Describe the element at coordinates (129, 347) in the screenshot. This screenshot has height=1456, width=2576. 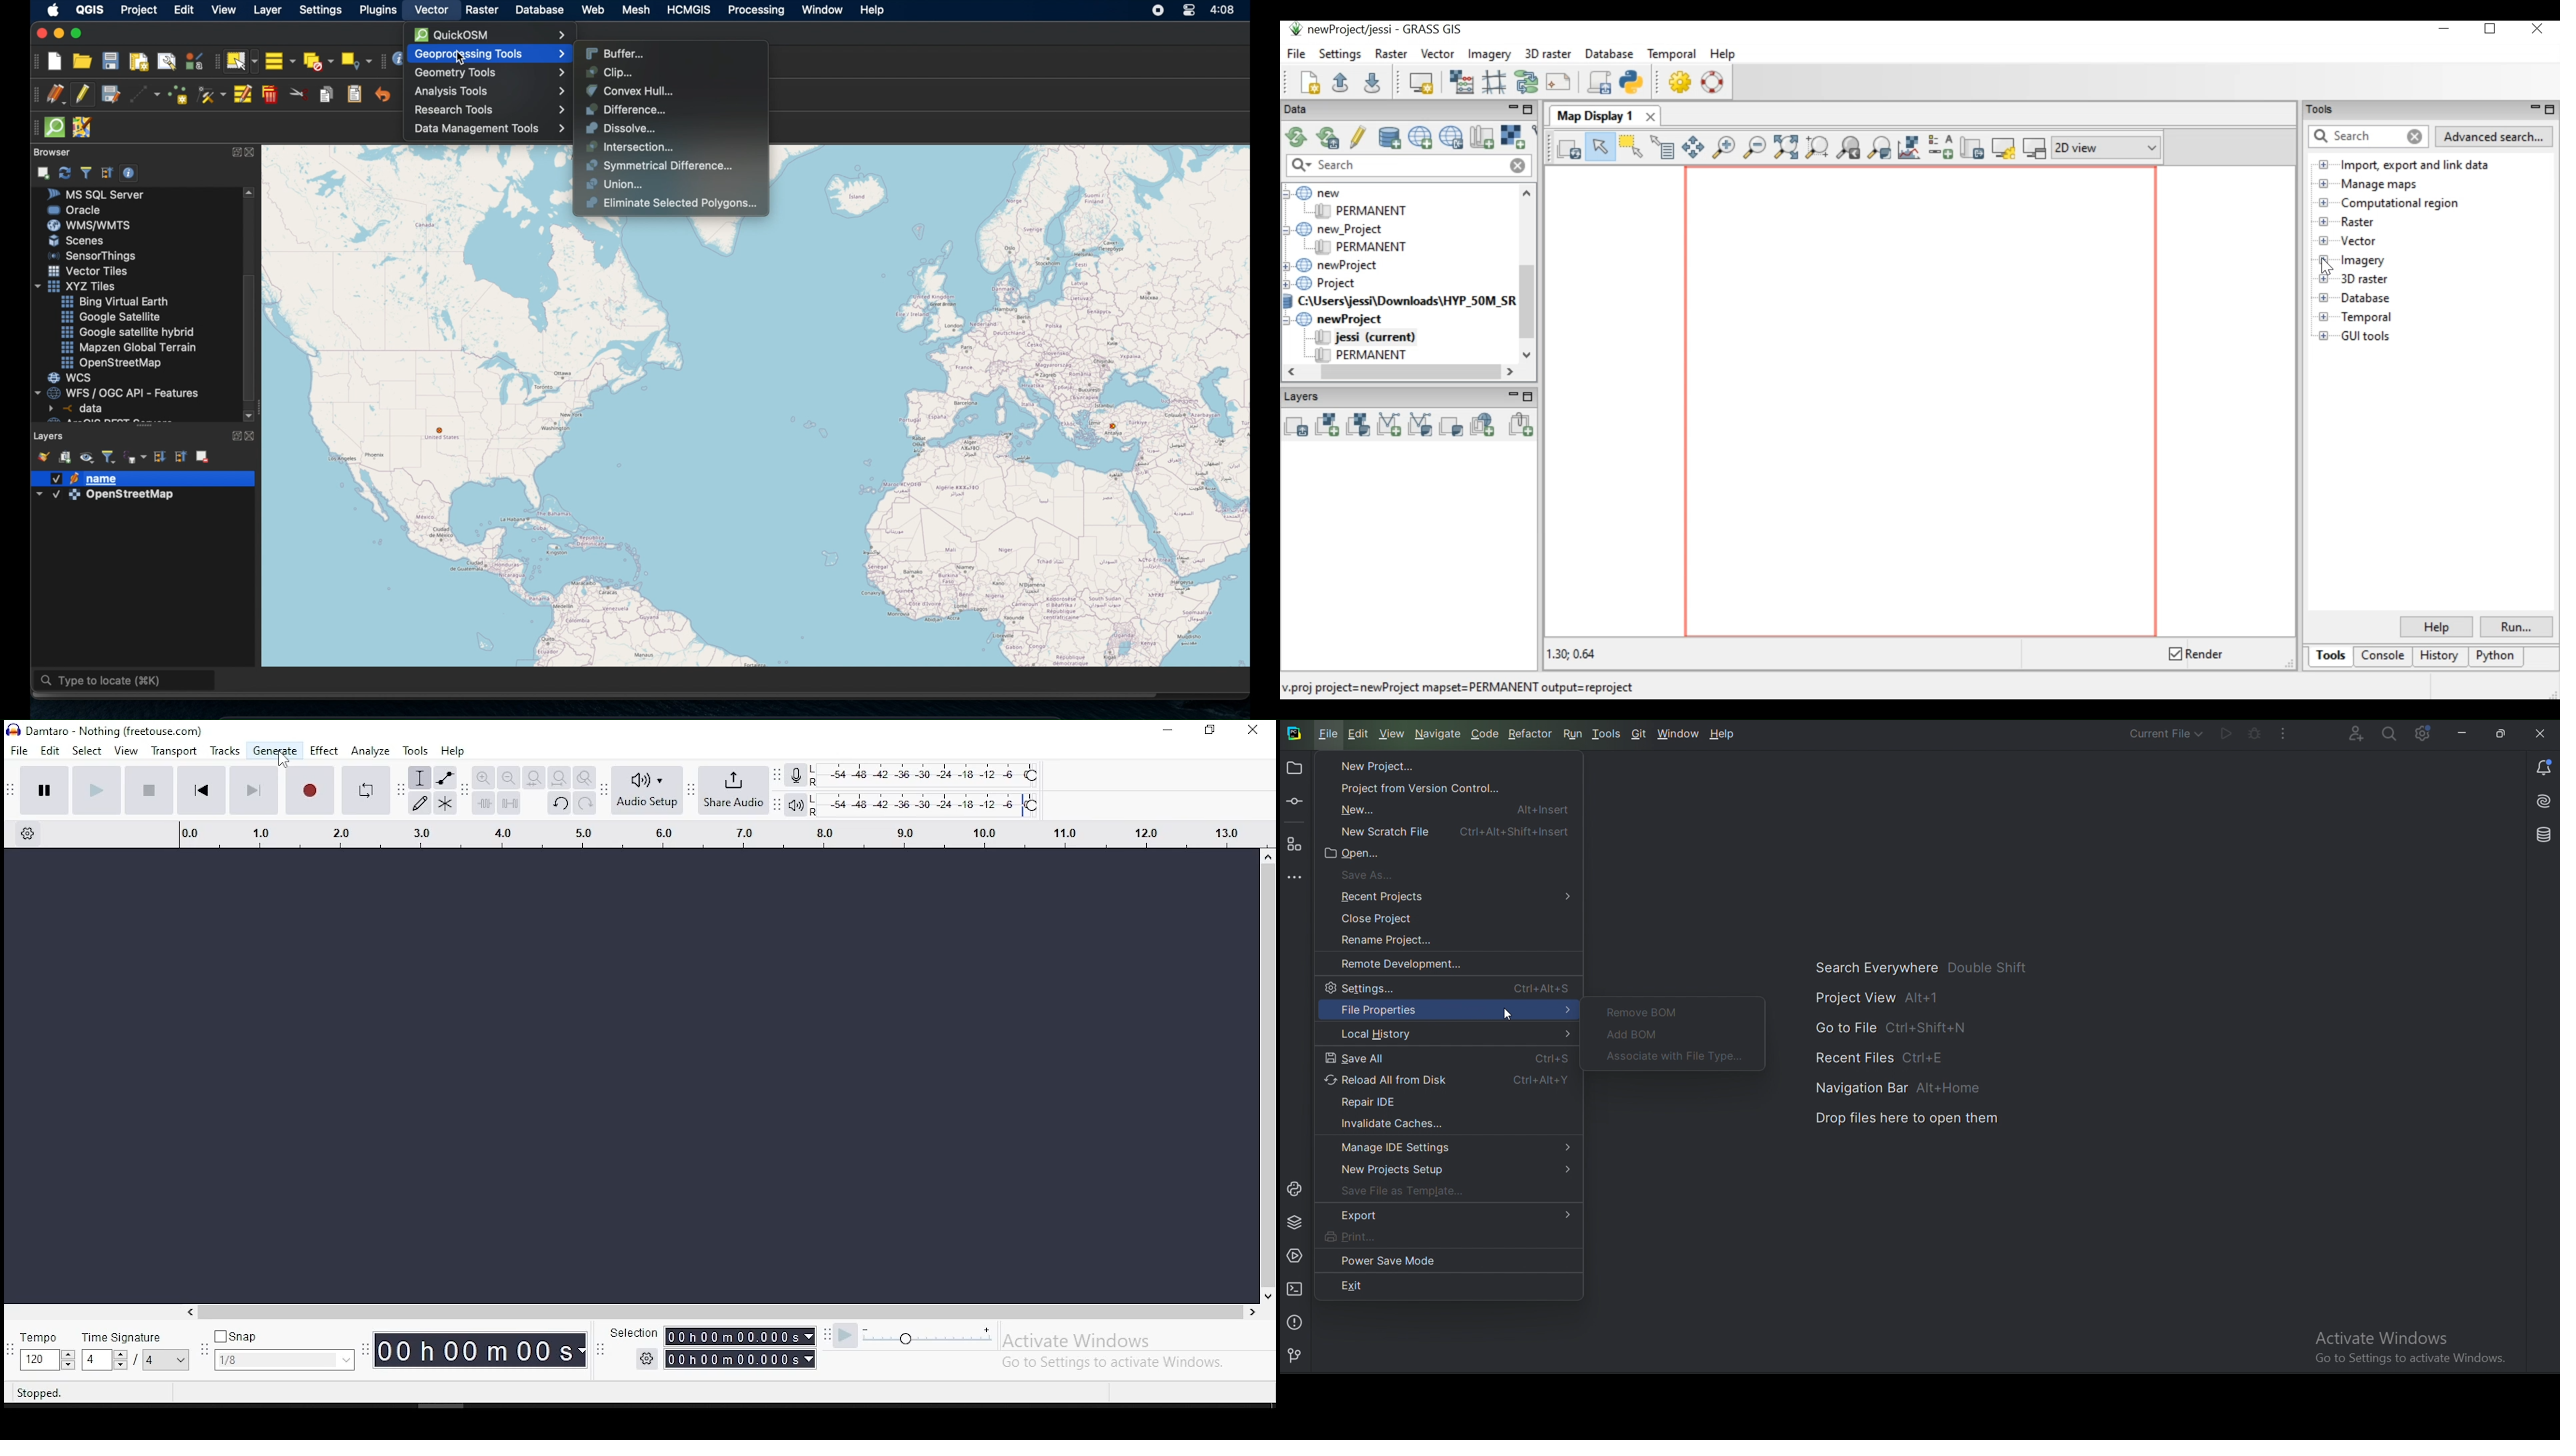
I see `mapzen global terrain` at that location.